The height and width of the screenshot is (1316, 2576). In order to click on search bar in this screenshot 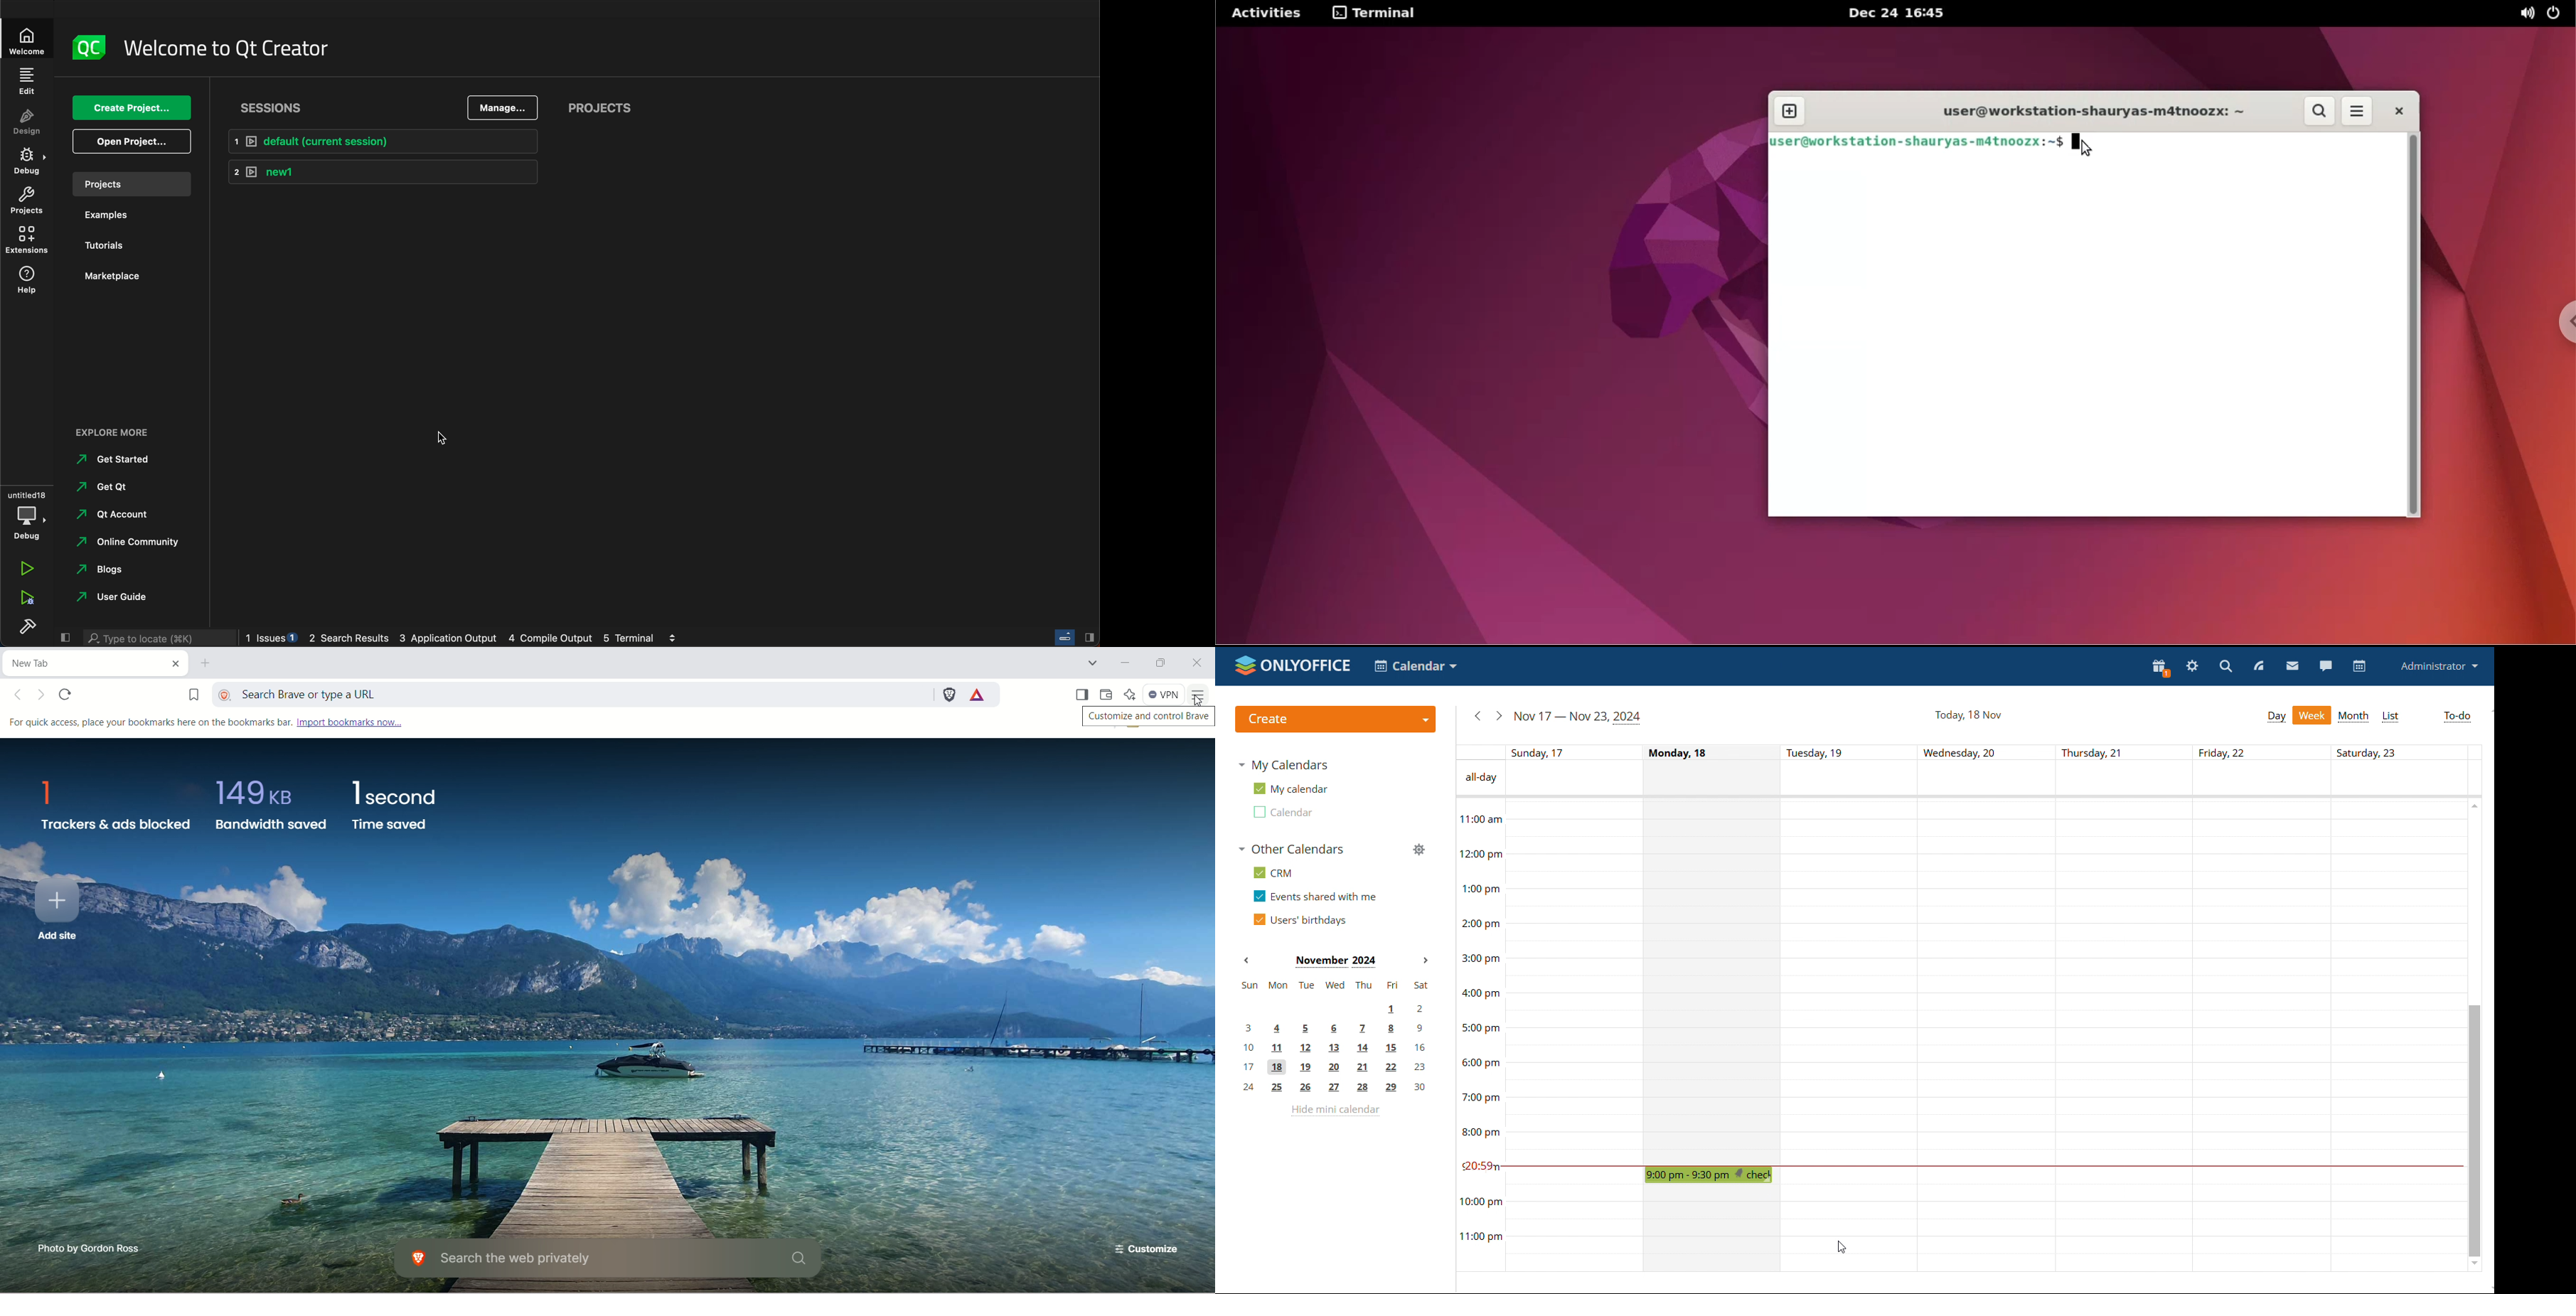, I will do `click(160, 638)`.